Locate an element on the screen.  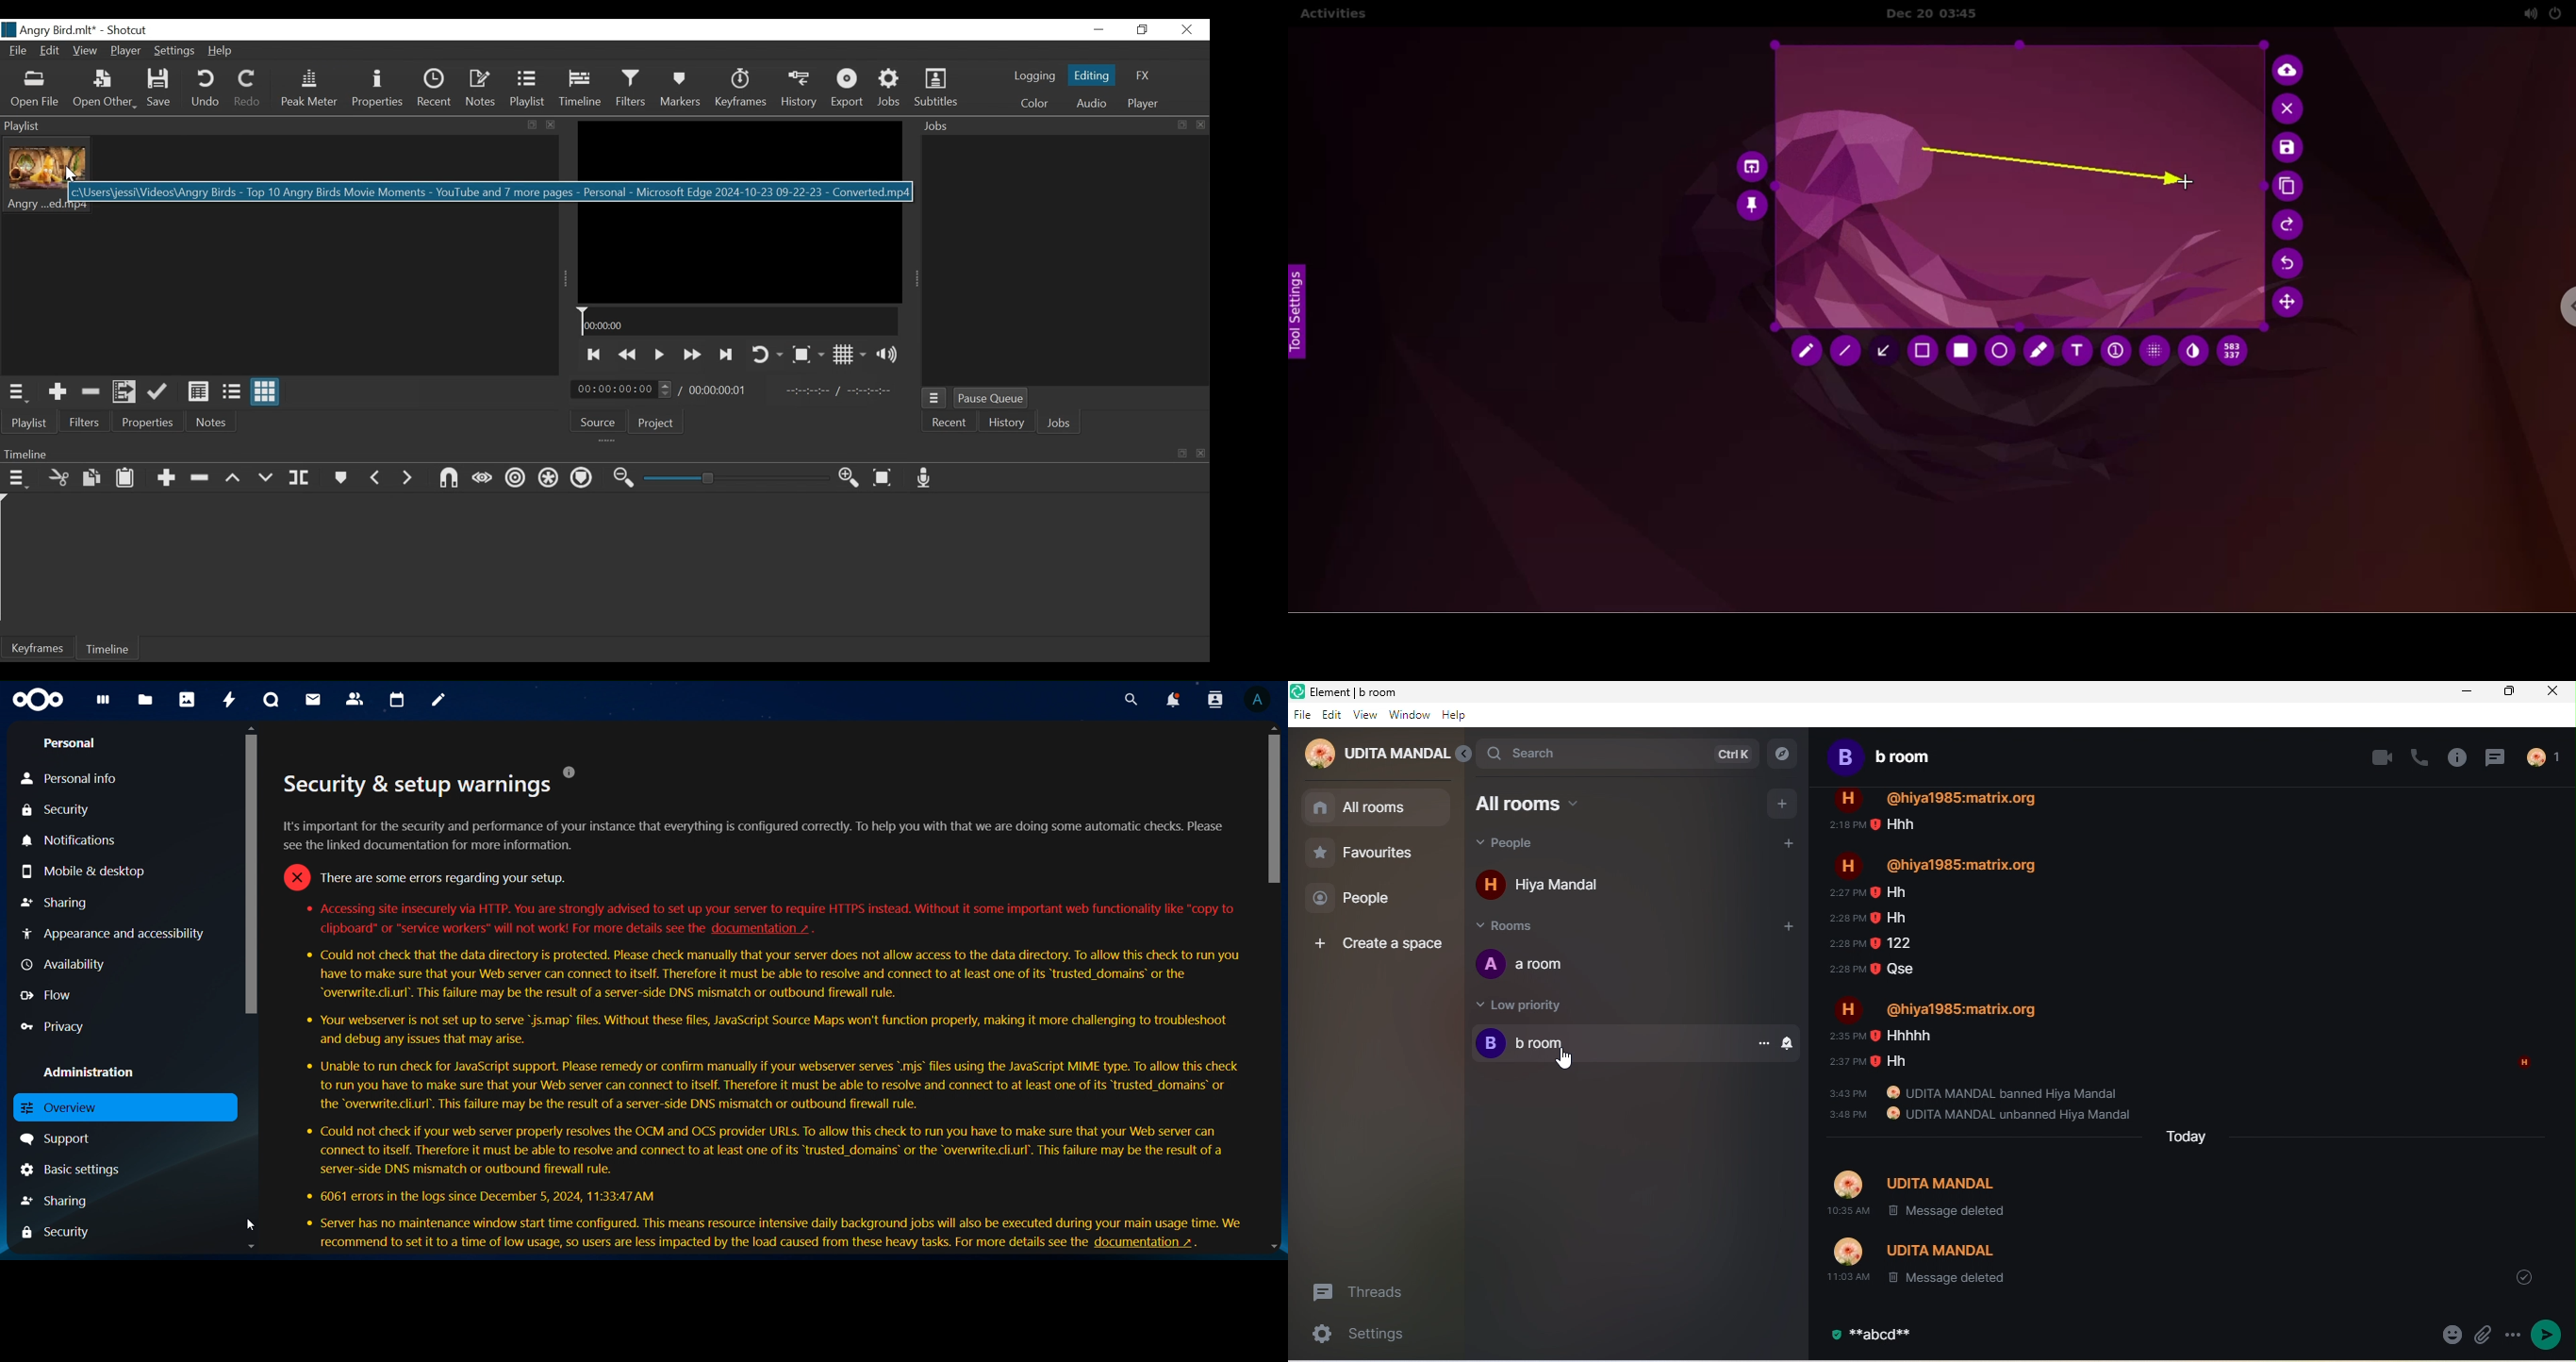
Remove cut is located at coordinates (88, 392).